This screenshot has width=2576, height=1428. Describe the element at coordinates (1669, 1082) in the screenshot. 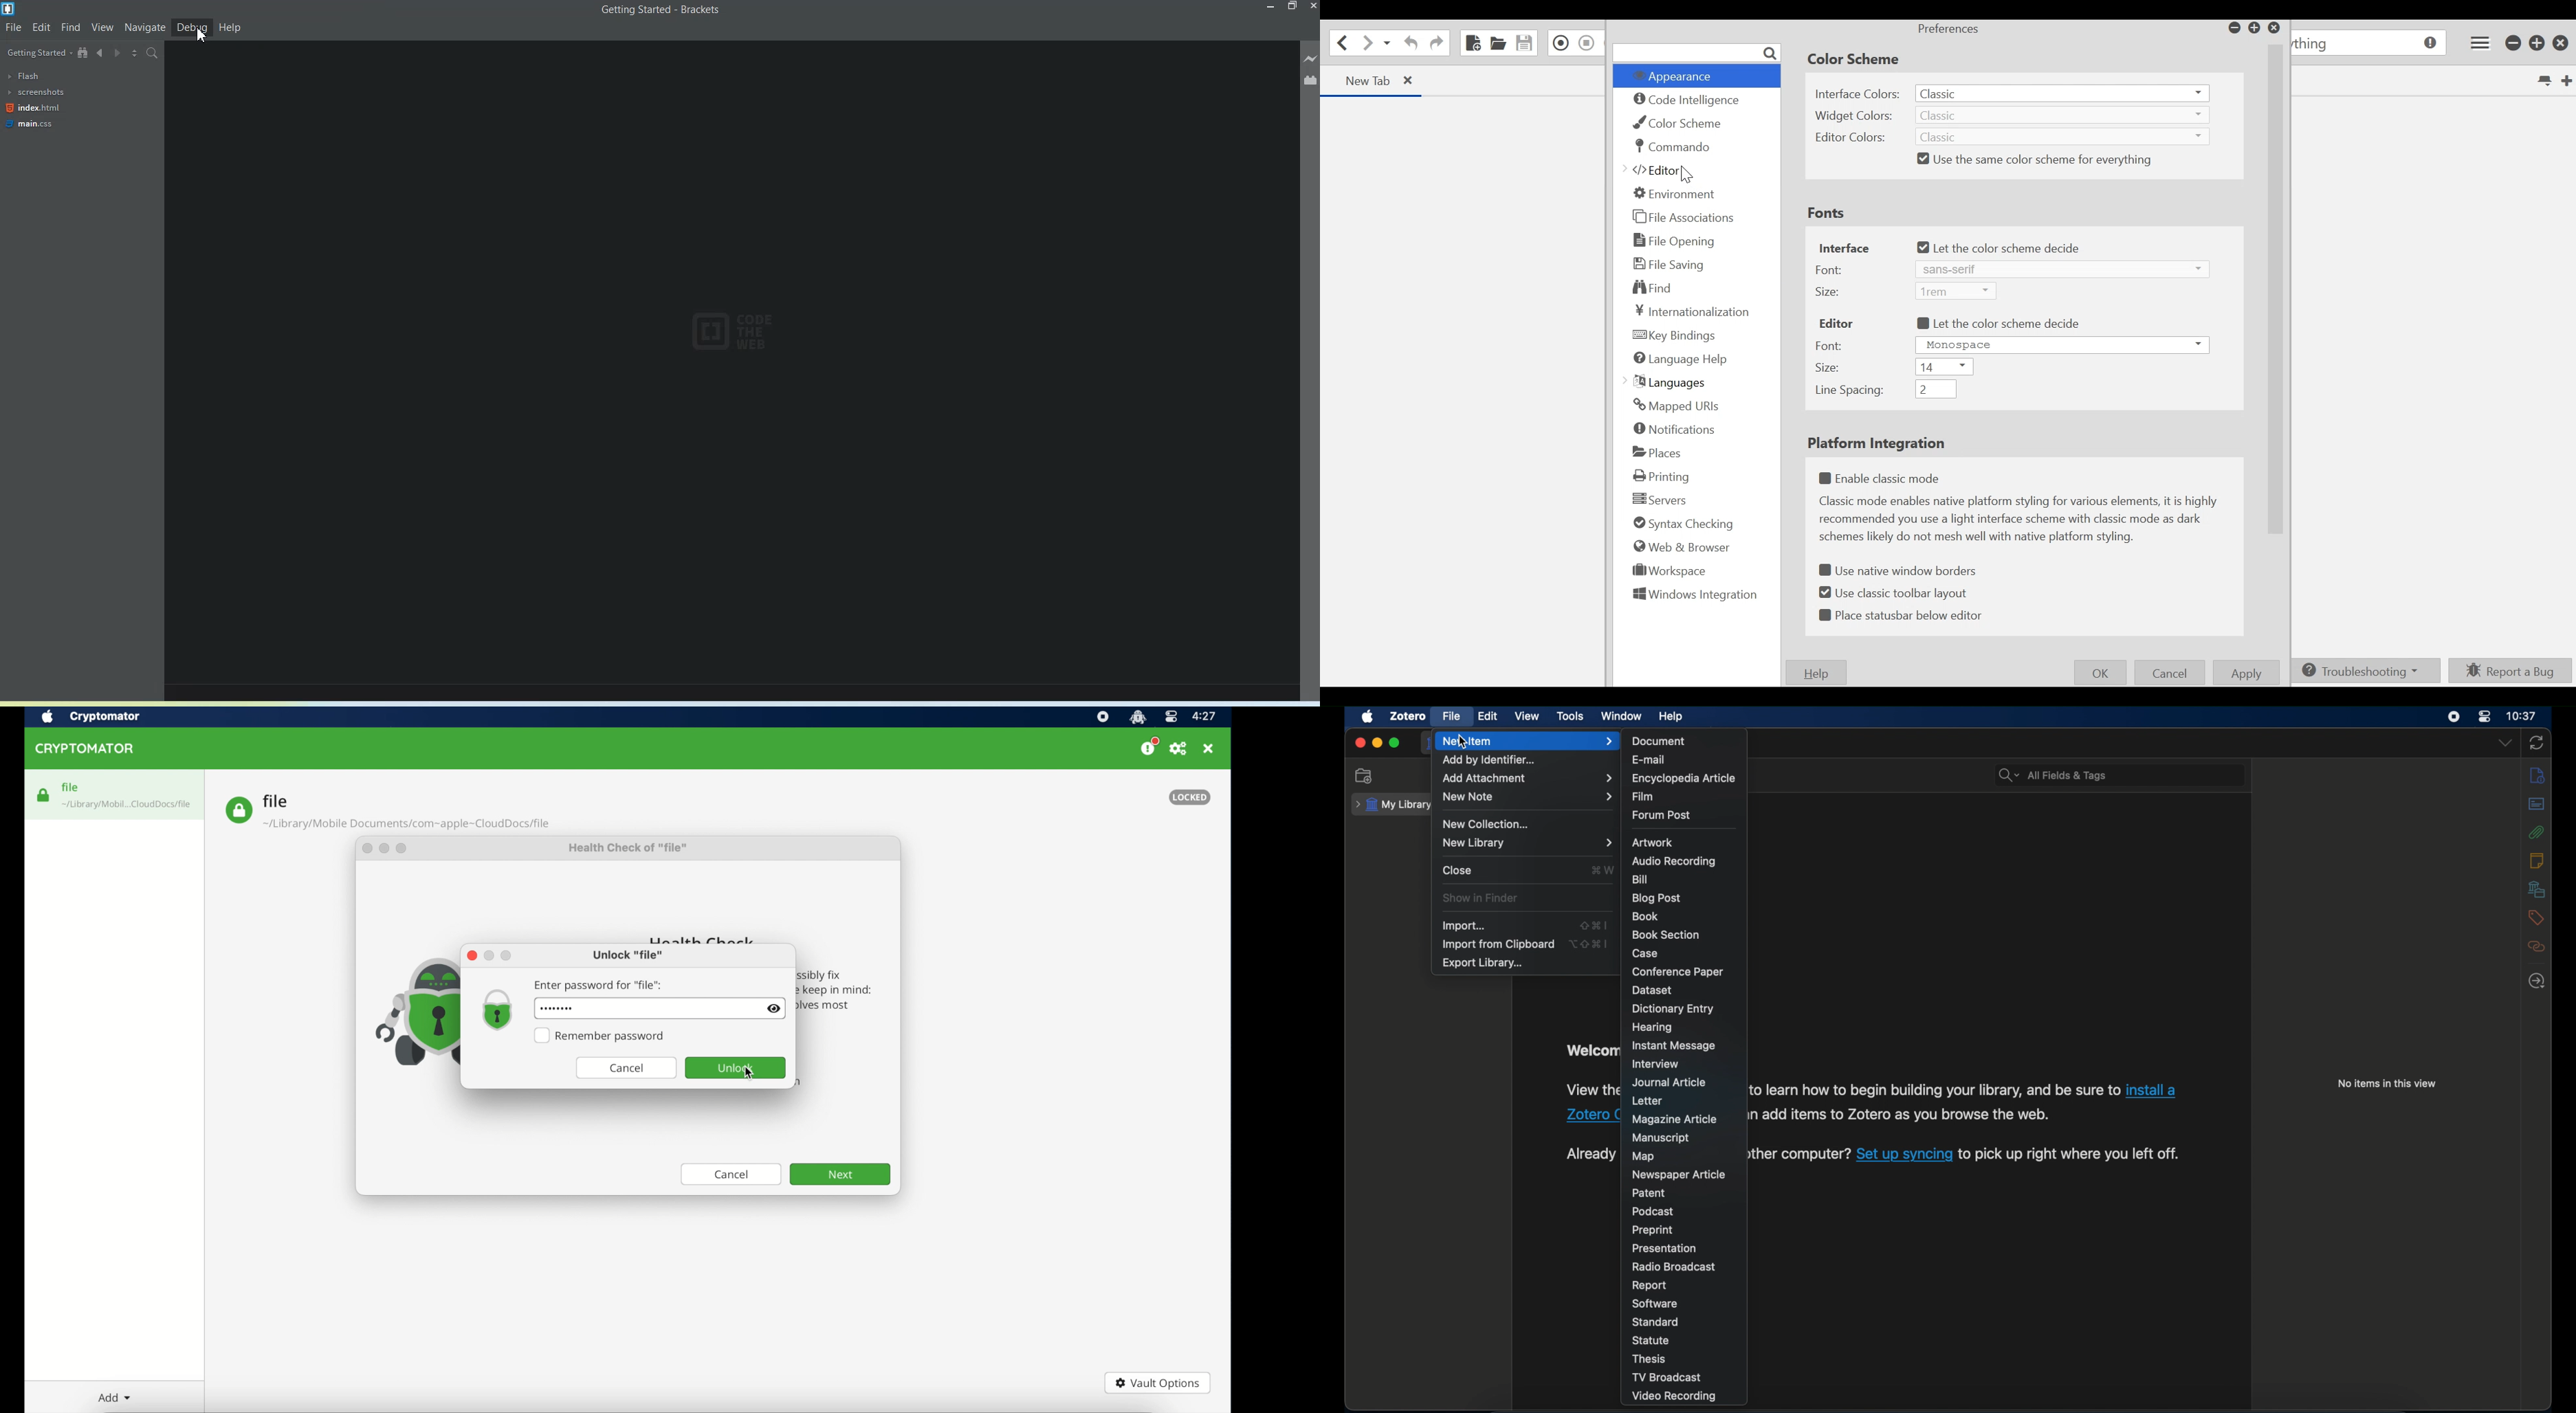

I see `journal article` at that location.